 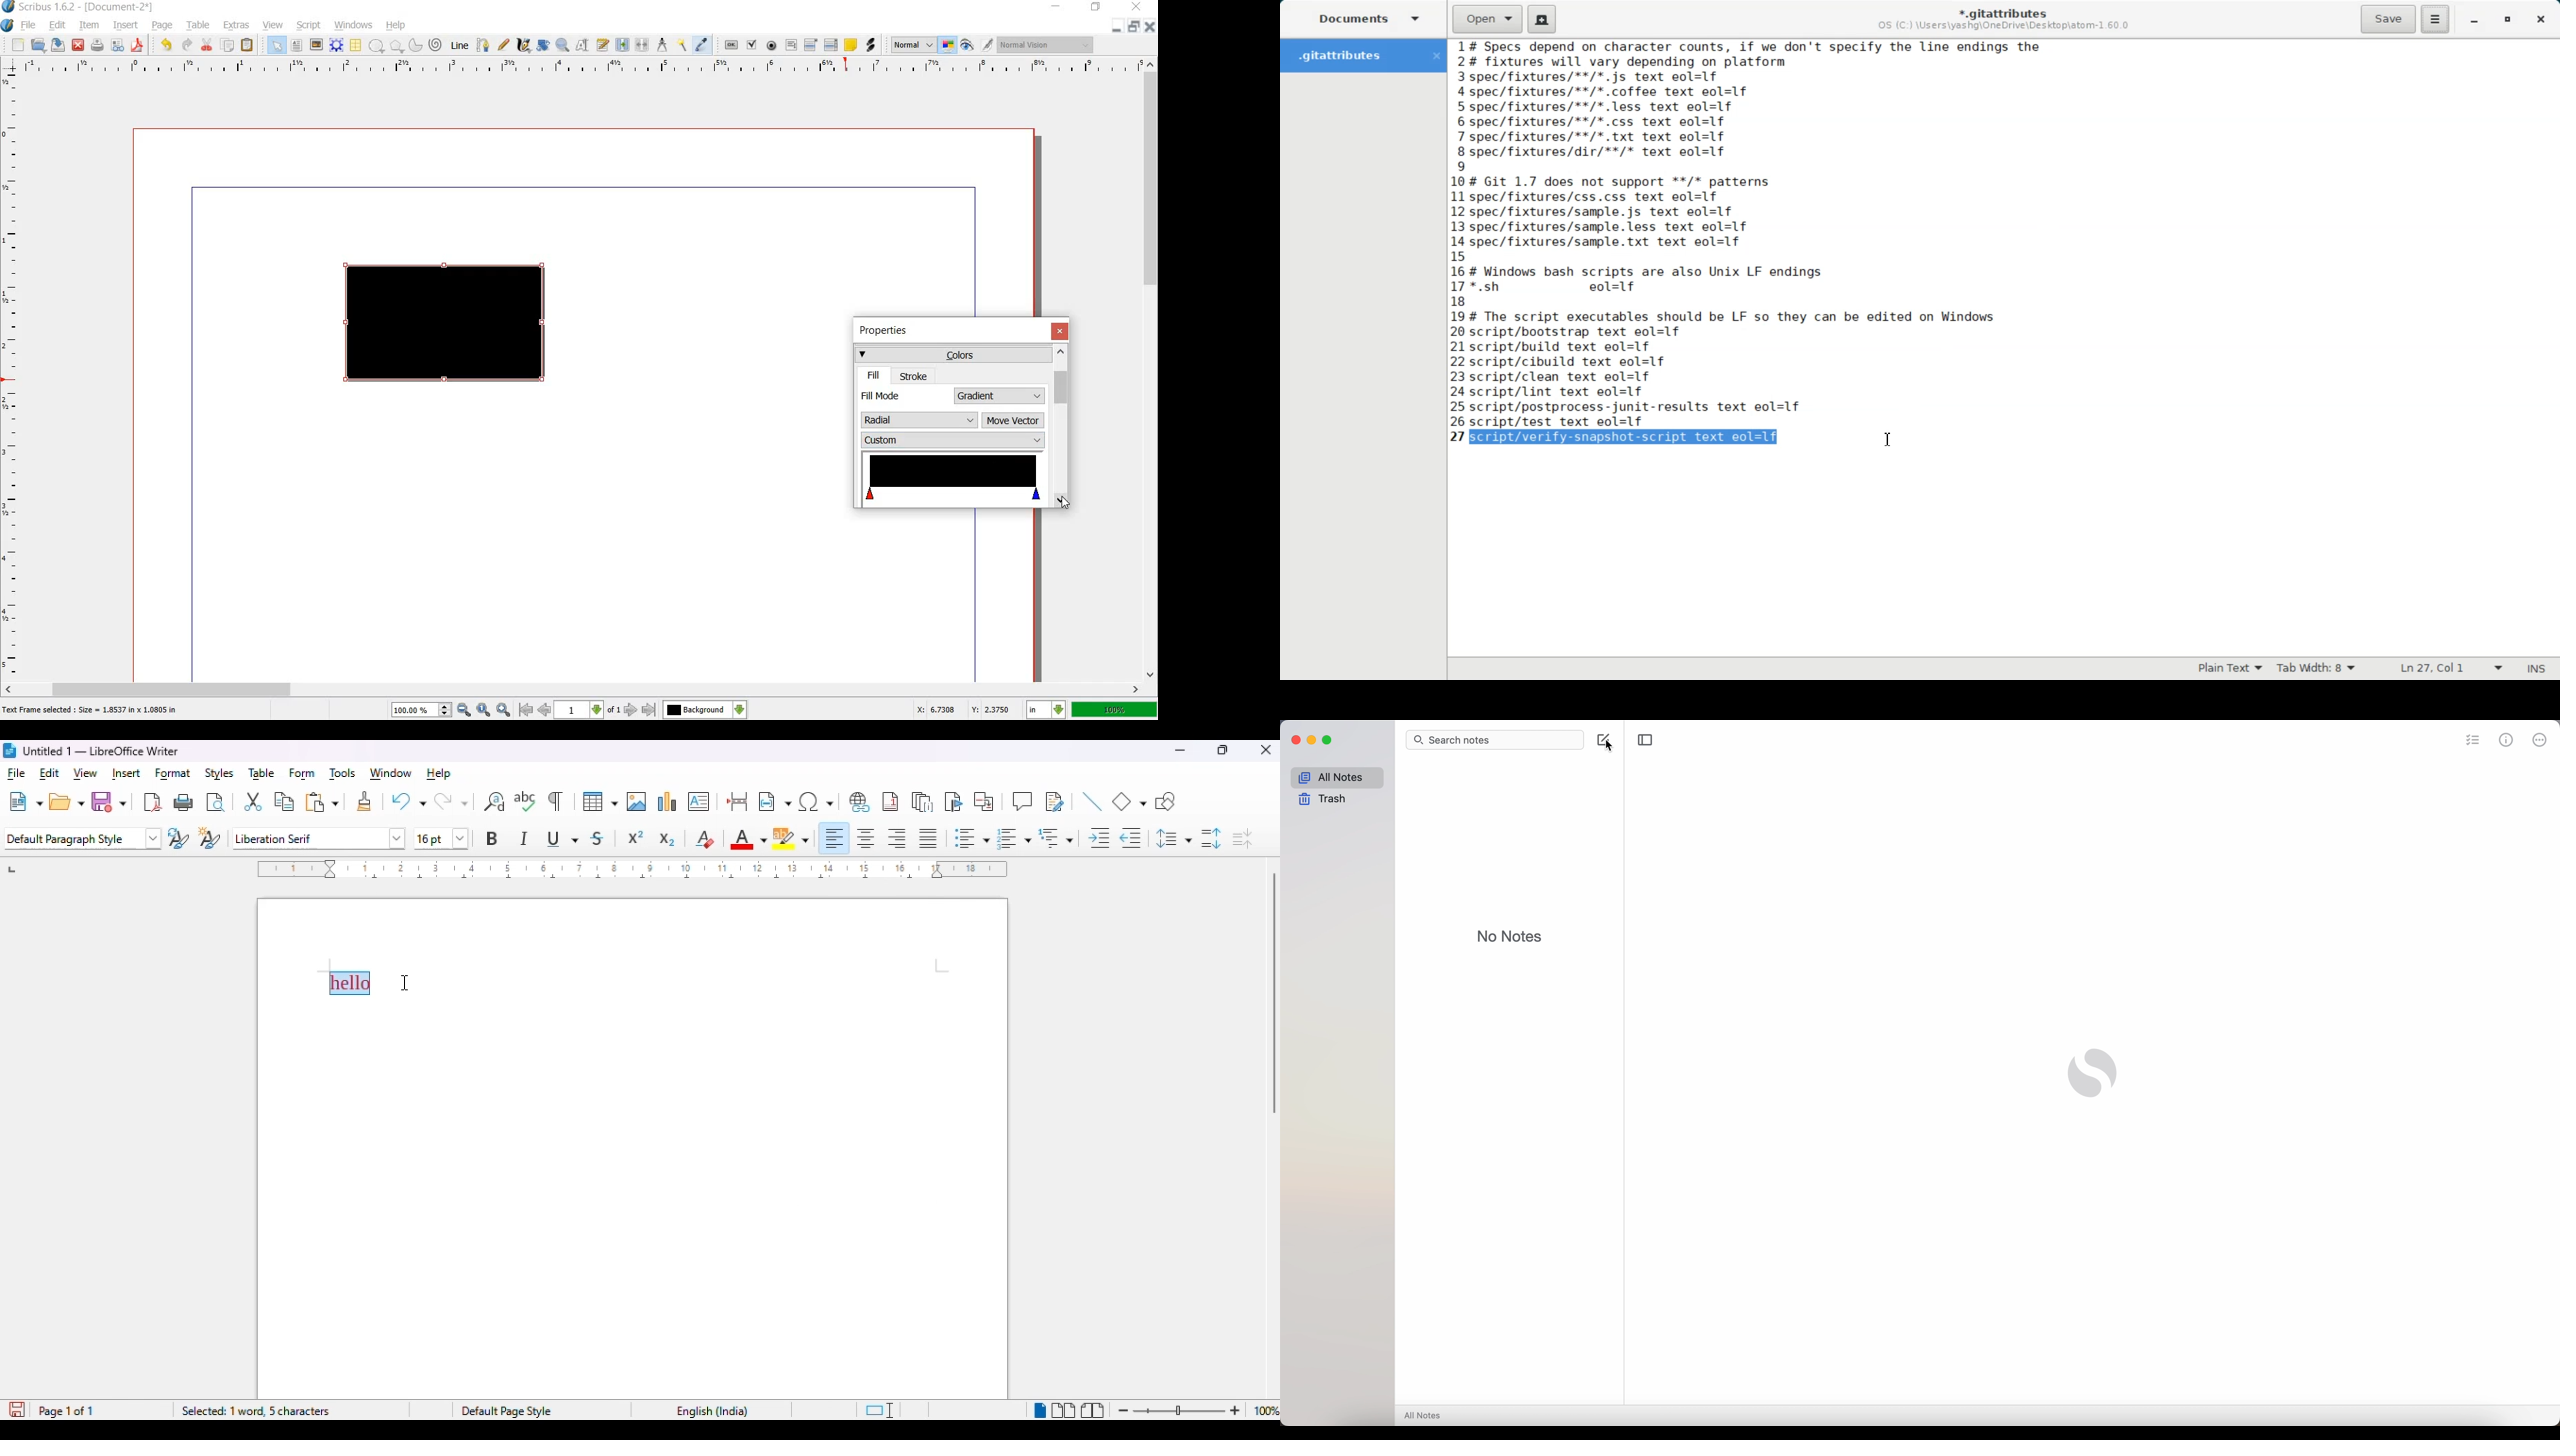 I want to click on justified, so click(x=929, y=838).